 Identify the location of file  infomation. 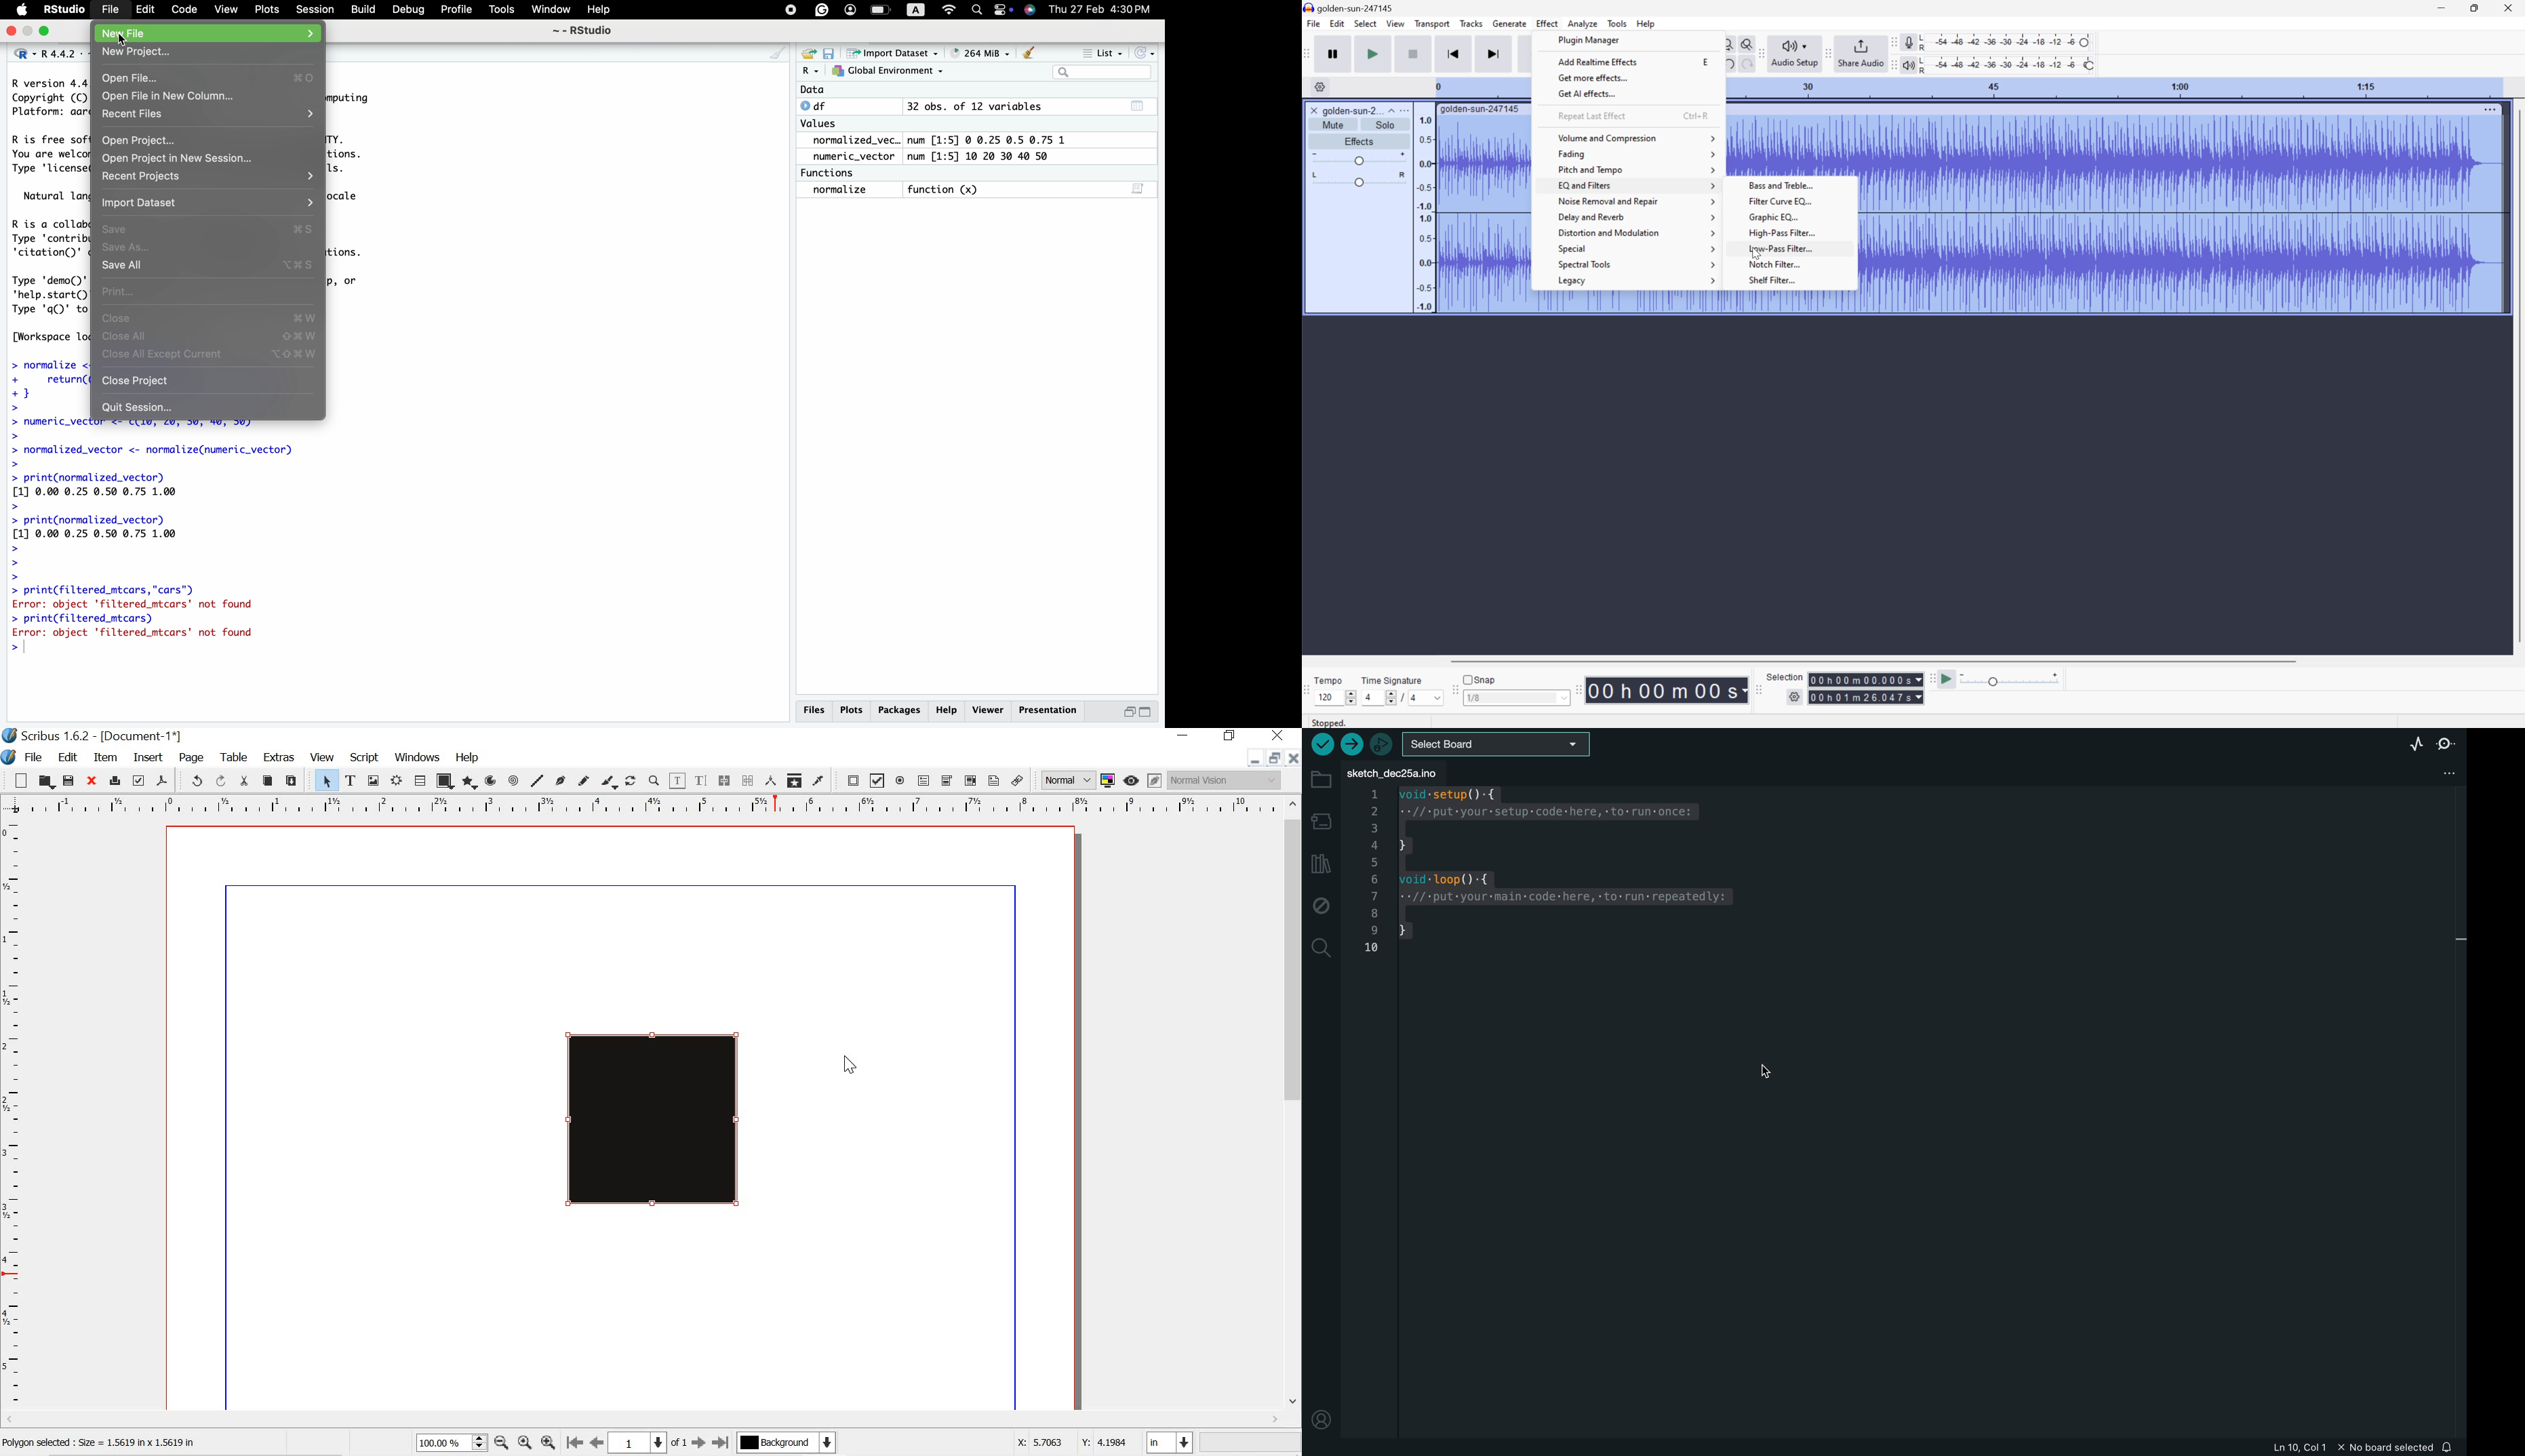
(2338, 1448).